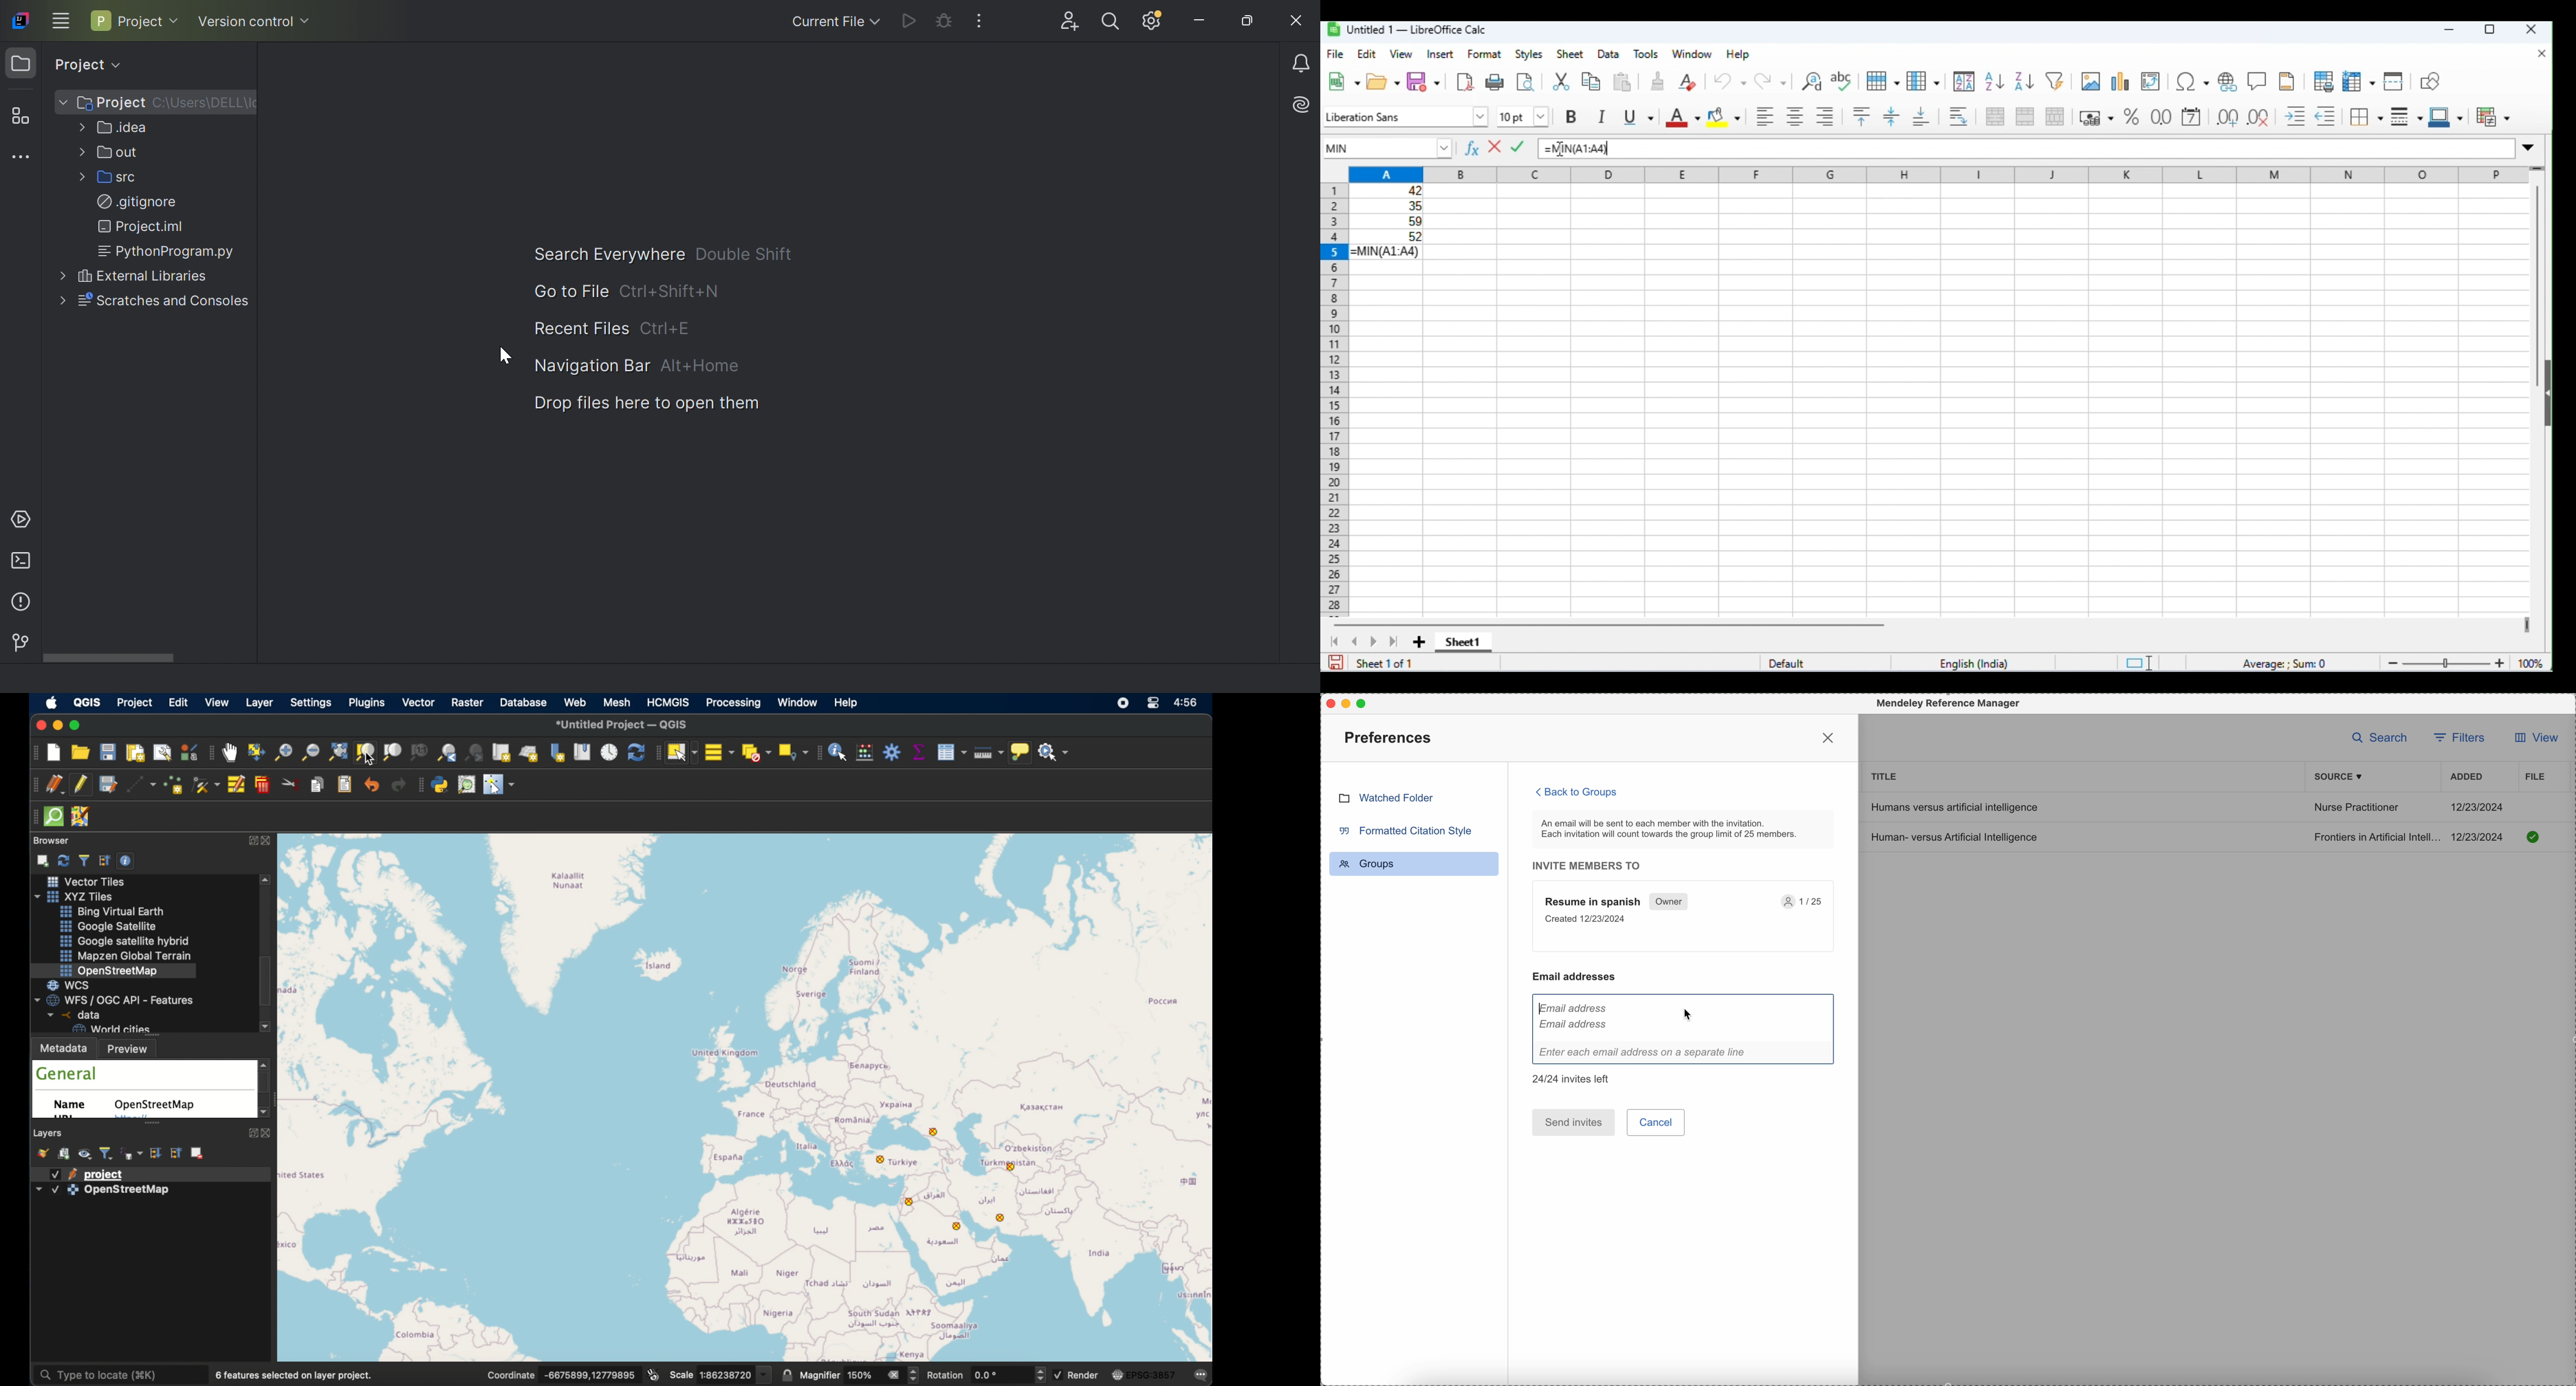 Image resolution: width=2576 pixels, height=1400 pixels. What do you see at coordinates (1343, 82) in the screenshot?
I see `new` at bounding box center [1343, 82].